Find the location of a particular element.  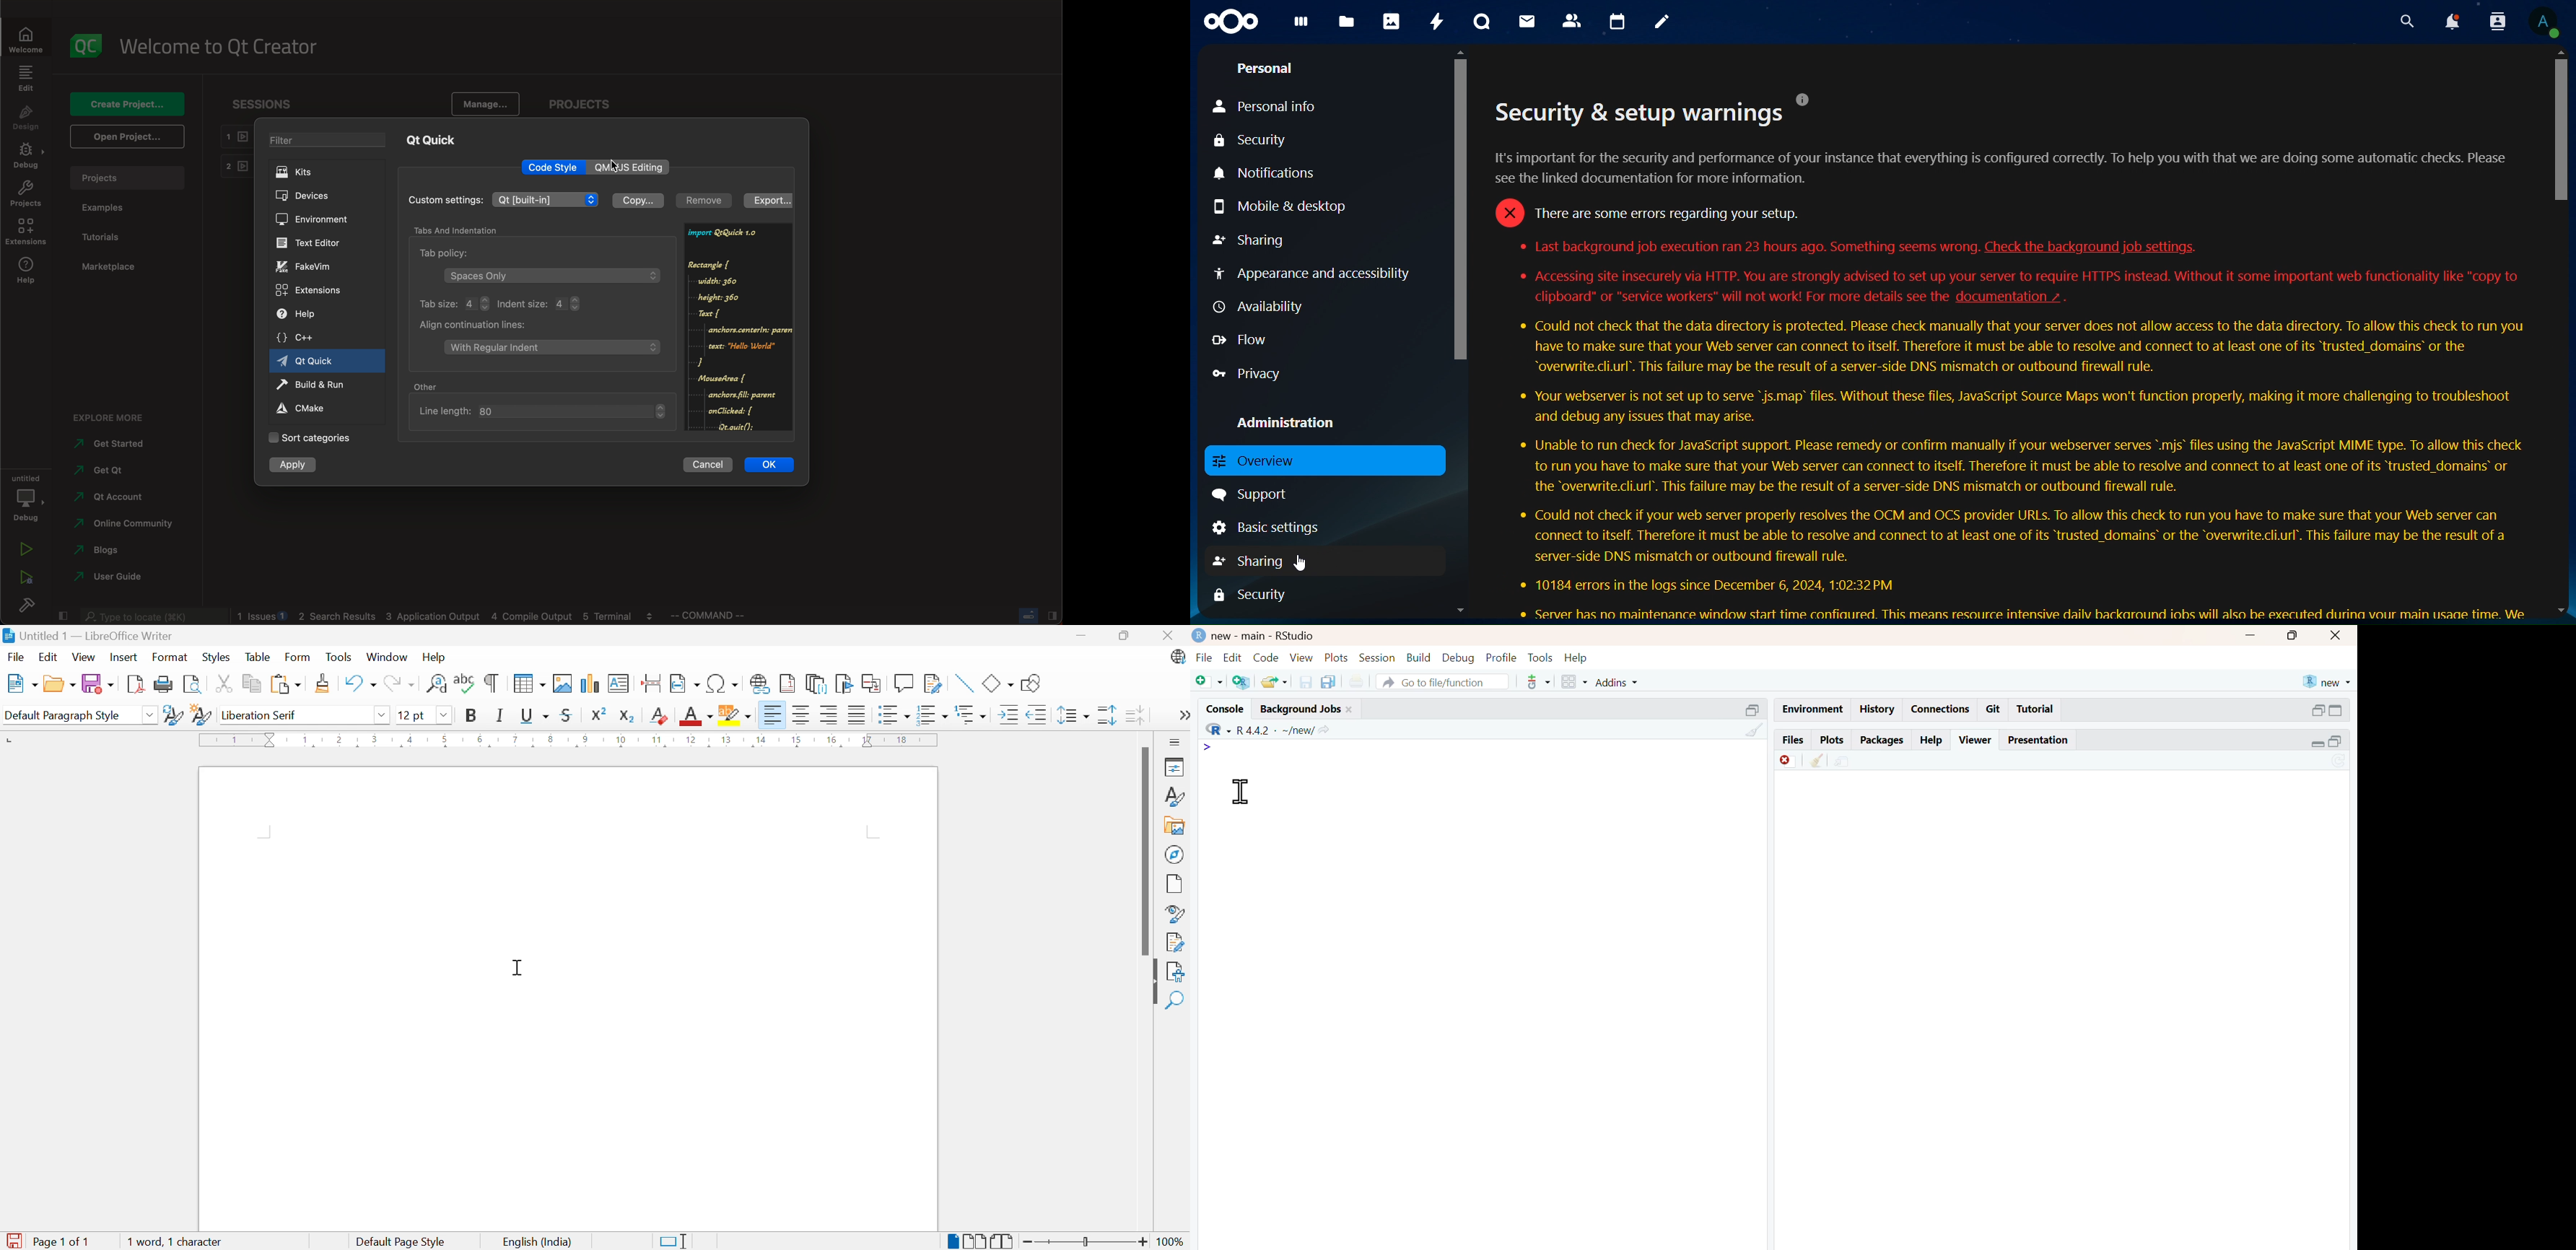

close is located at coordinates (1349, 710).